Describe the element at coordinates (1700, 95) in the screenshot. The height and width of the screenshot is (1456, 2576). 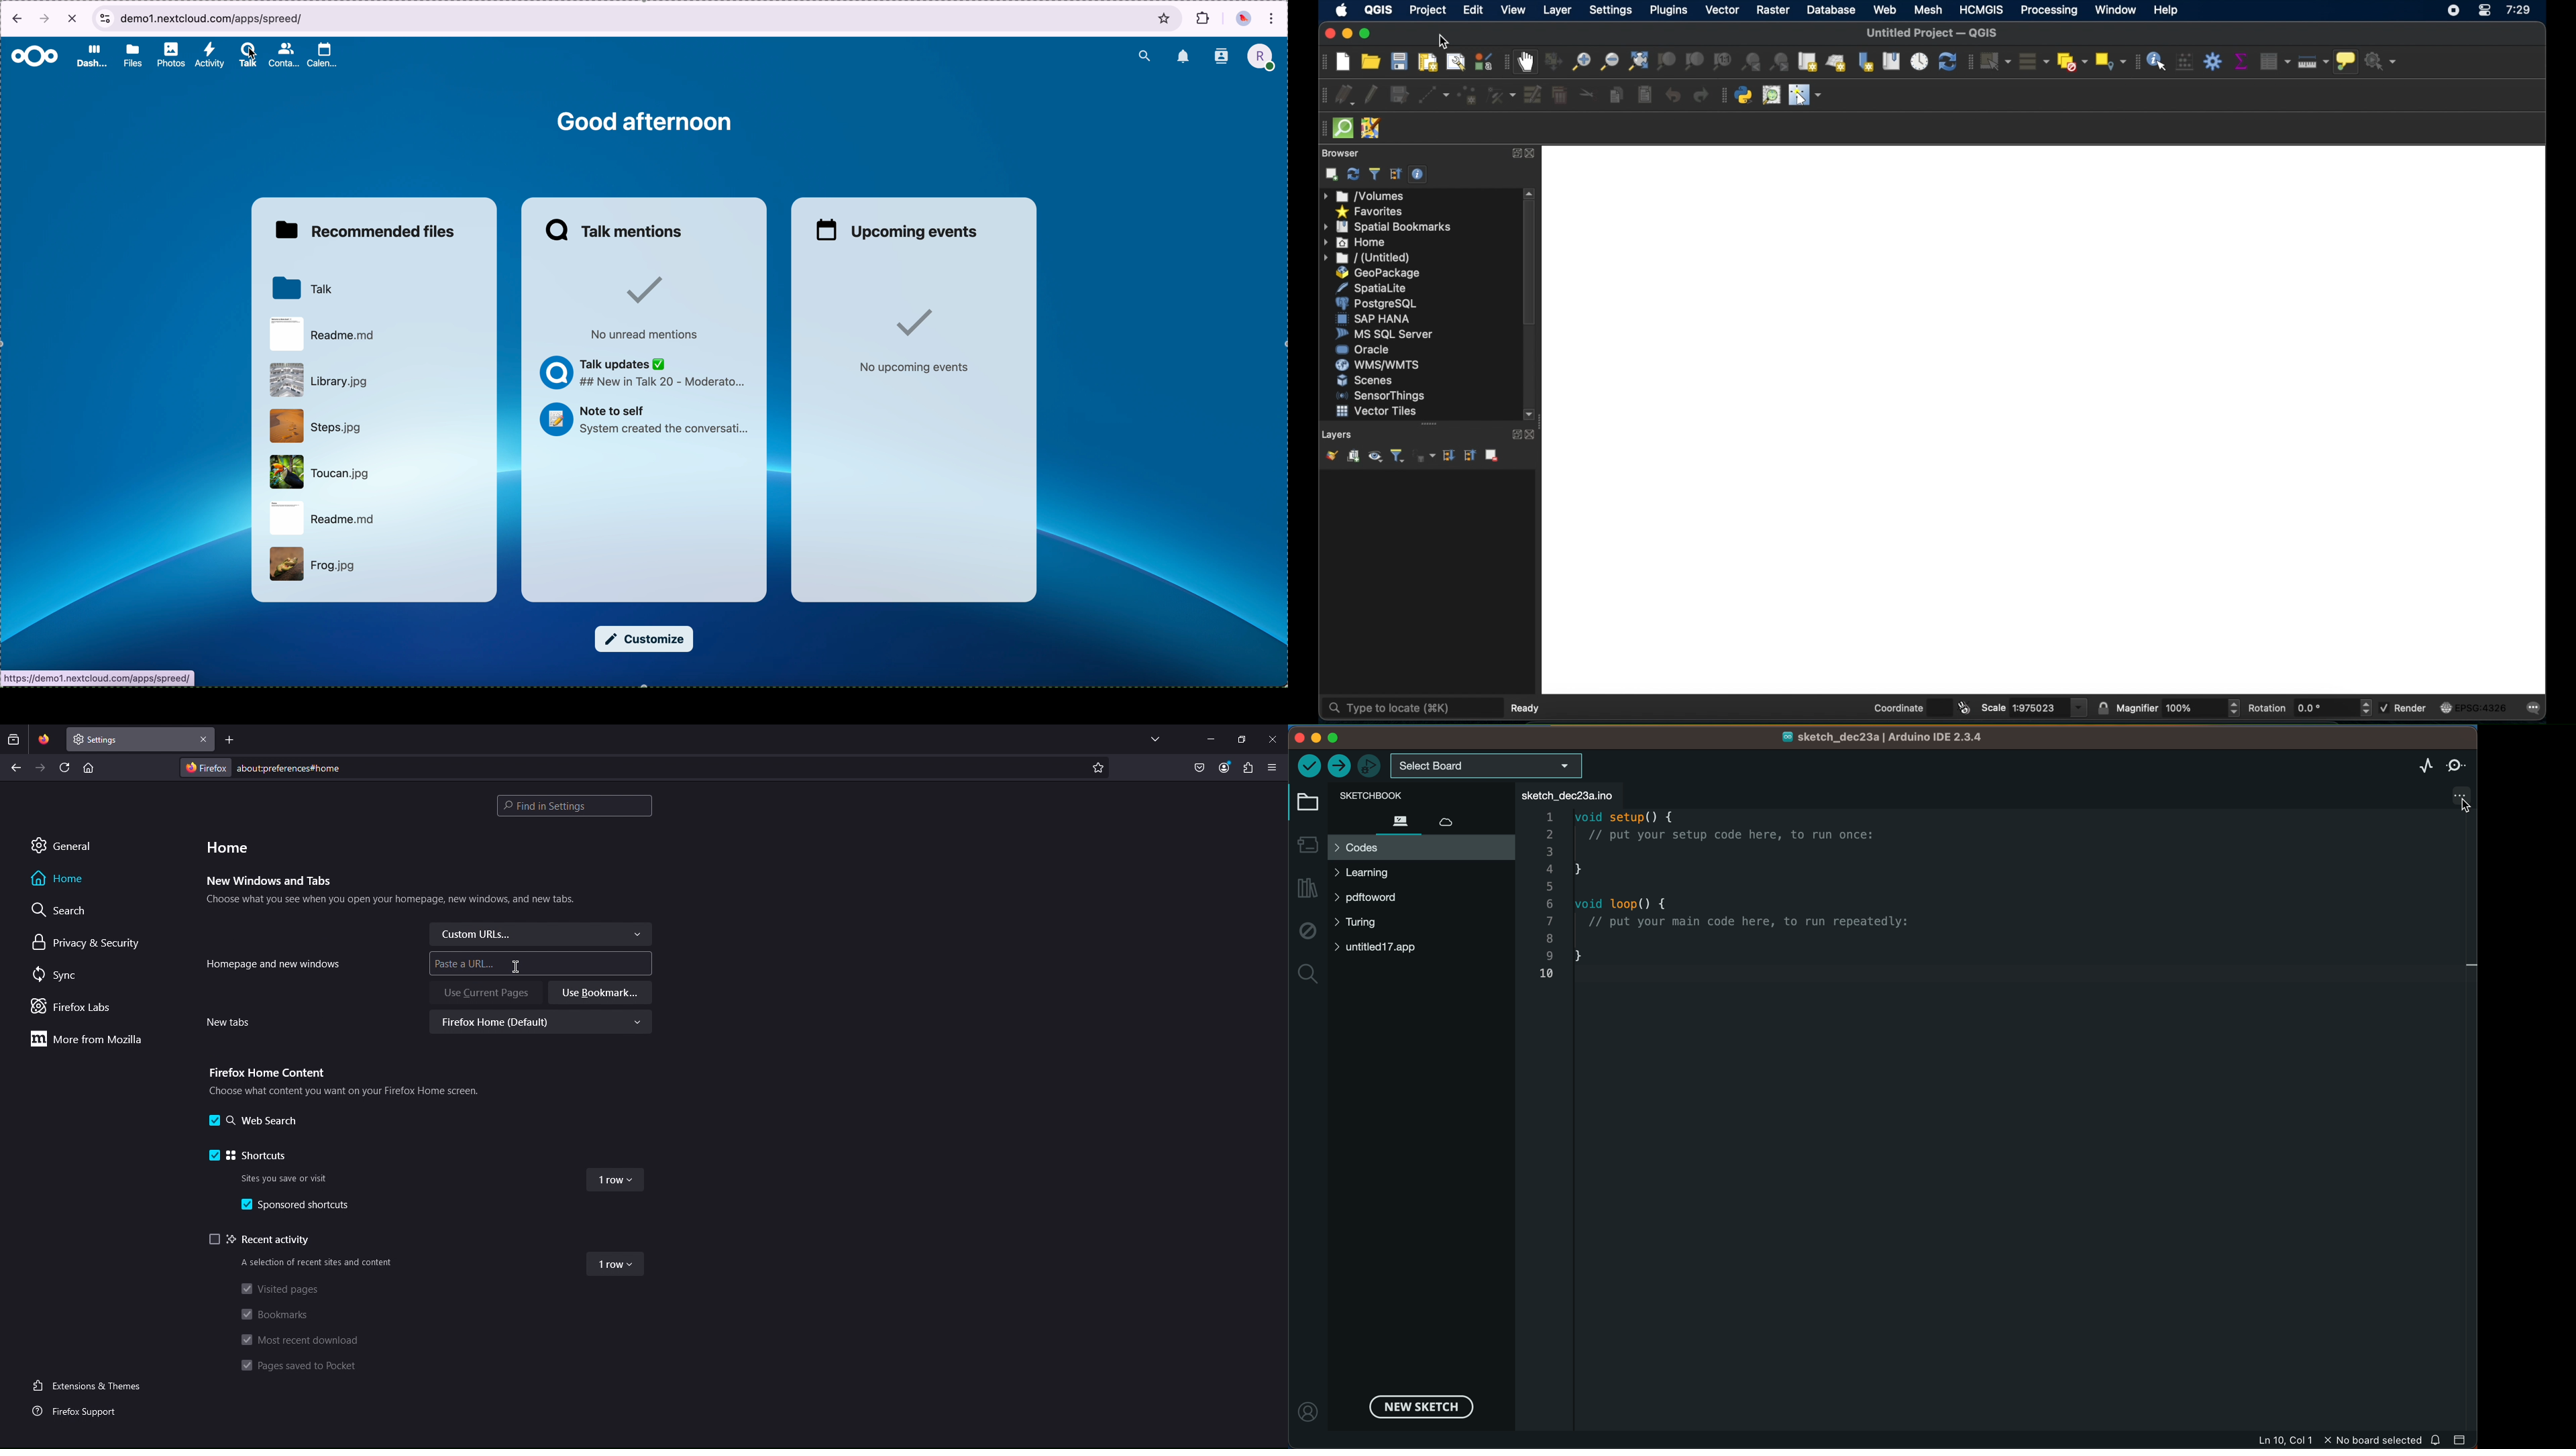
I see `redo` at that location.